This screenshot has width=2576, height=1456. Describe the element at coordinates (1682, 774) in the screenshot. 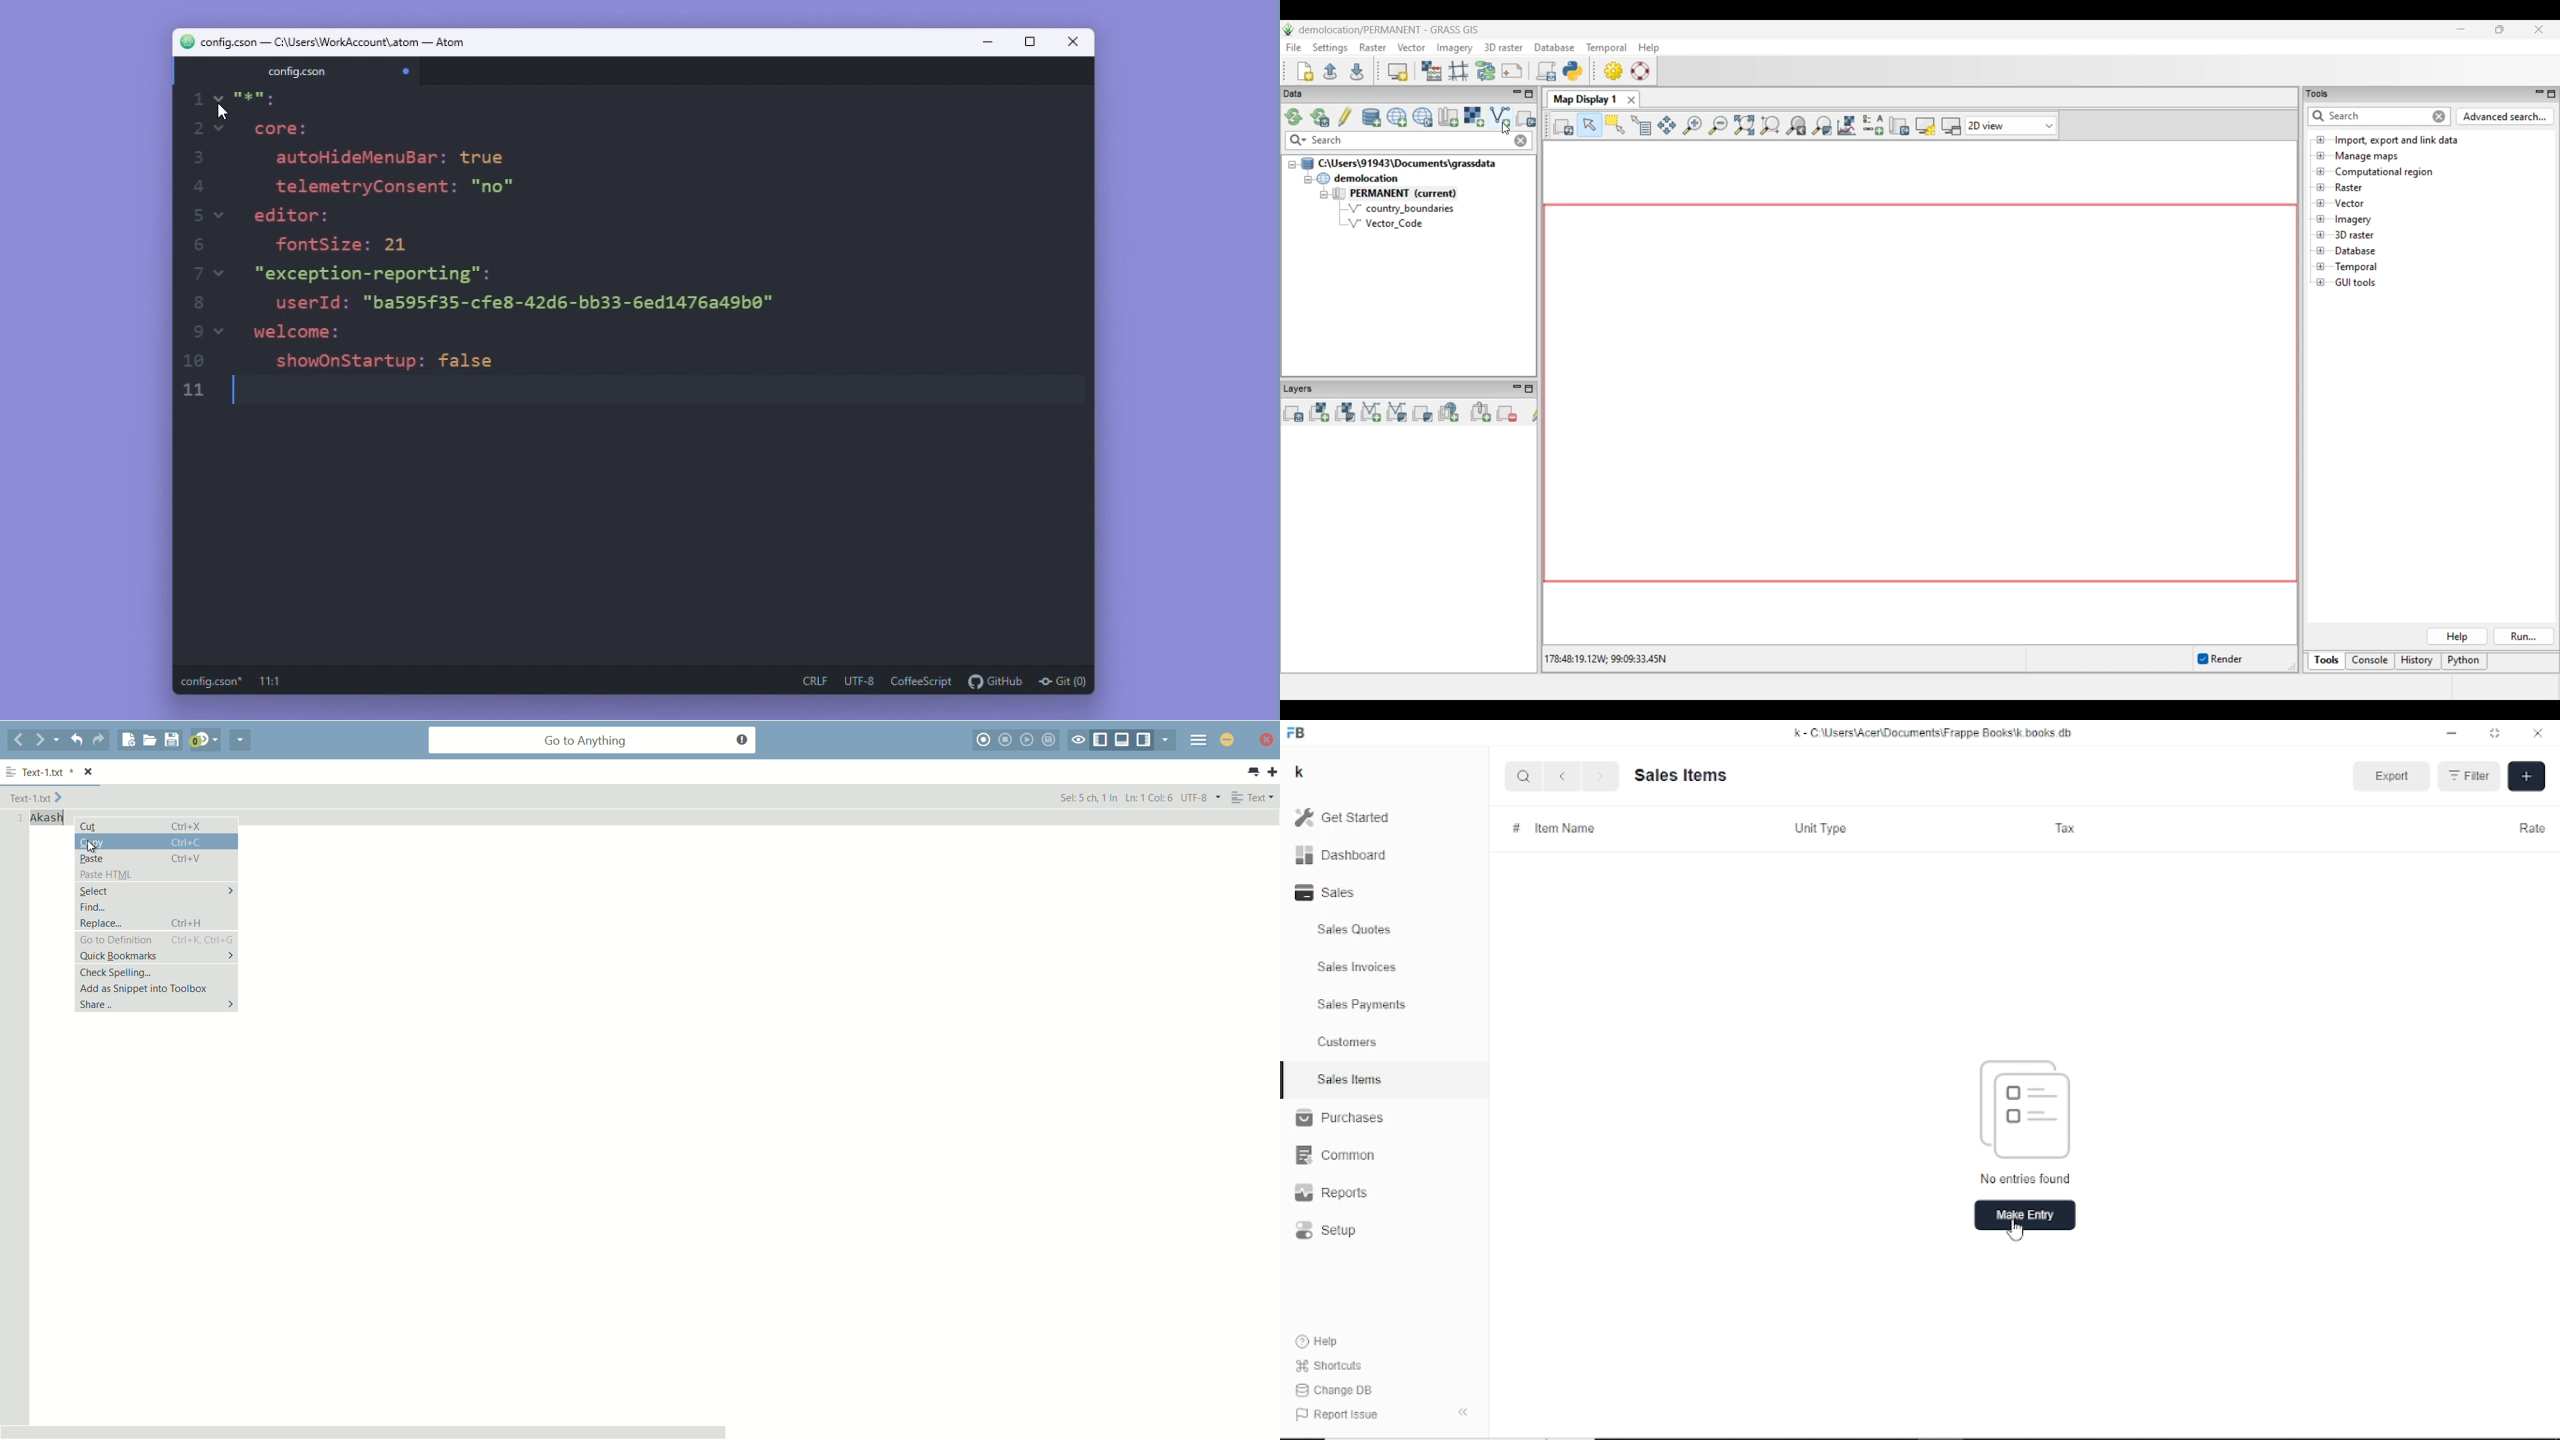

I see `Sales Items` at that location.